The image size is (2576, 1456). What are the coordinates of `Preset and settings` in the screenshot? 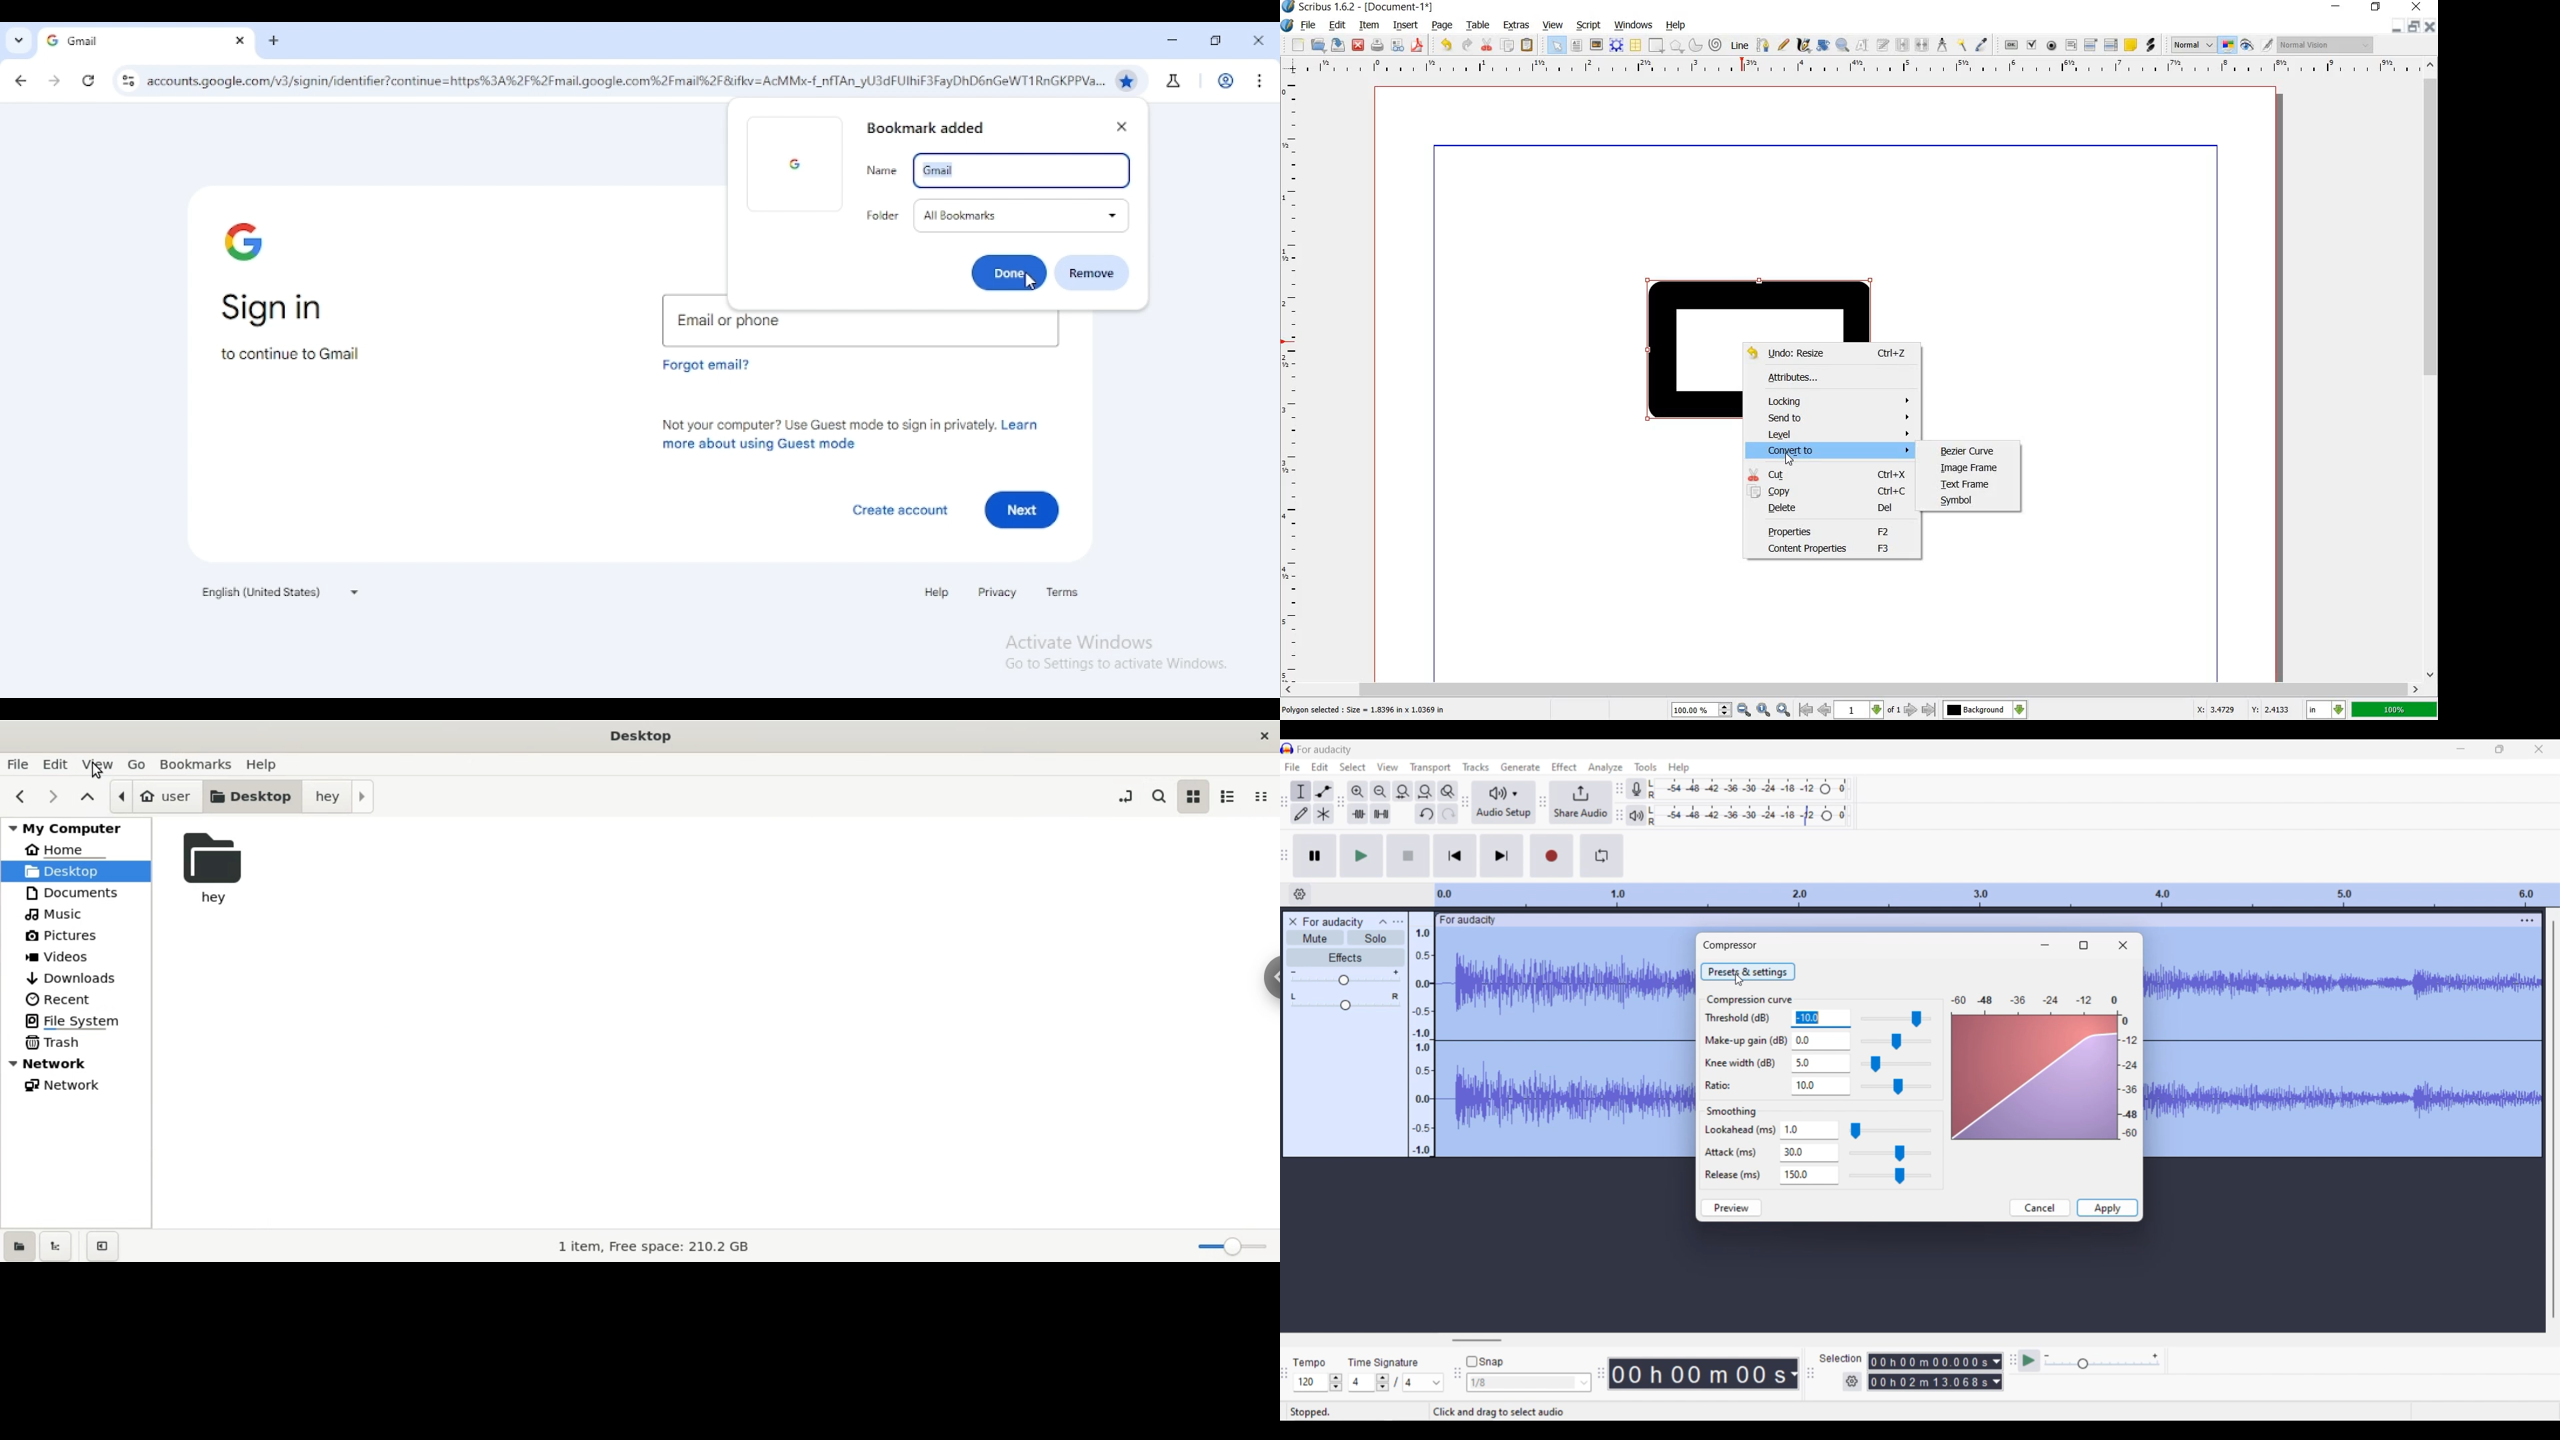 It's located at (1748, 971).